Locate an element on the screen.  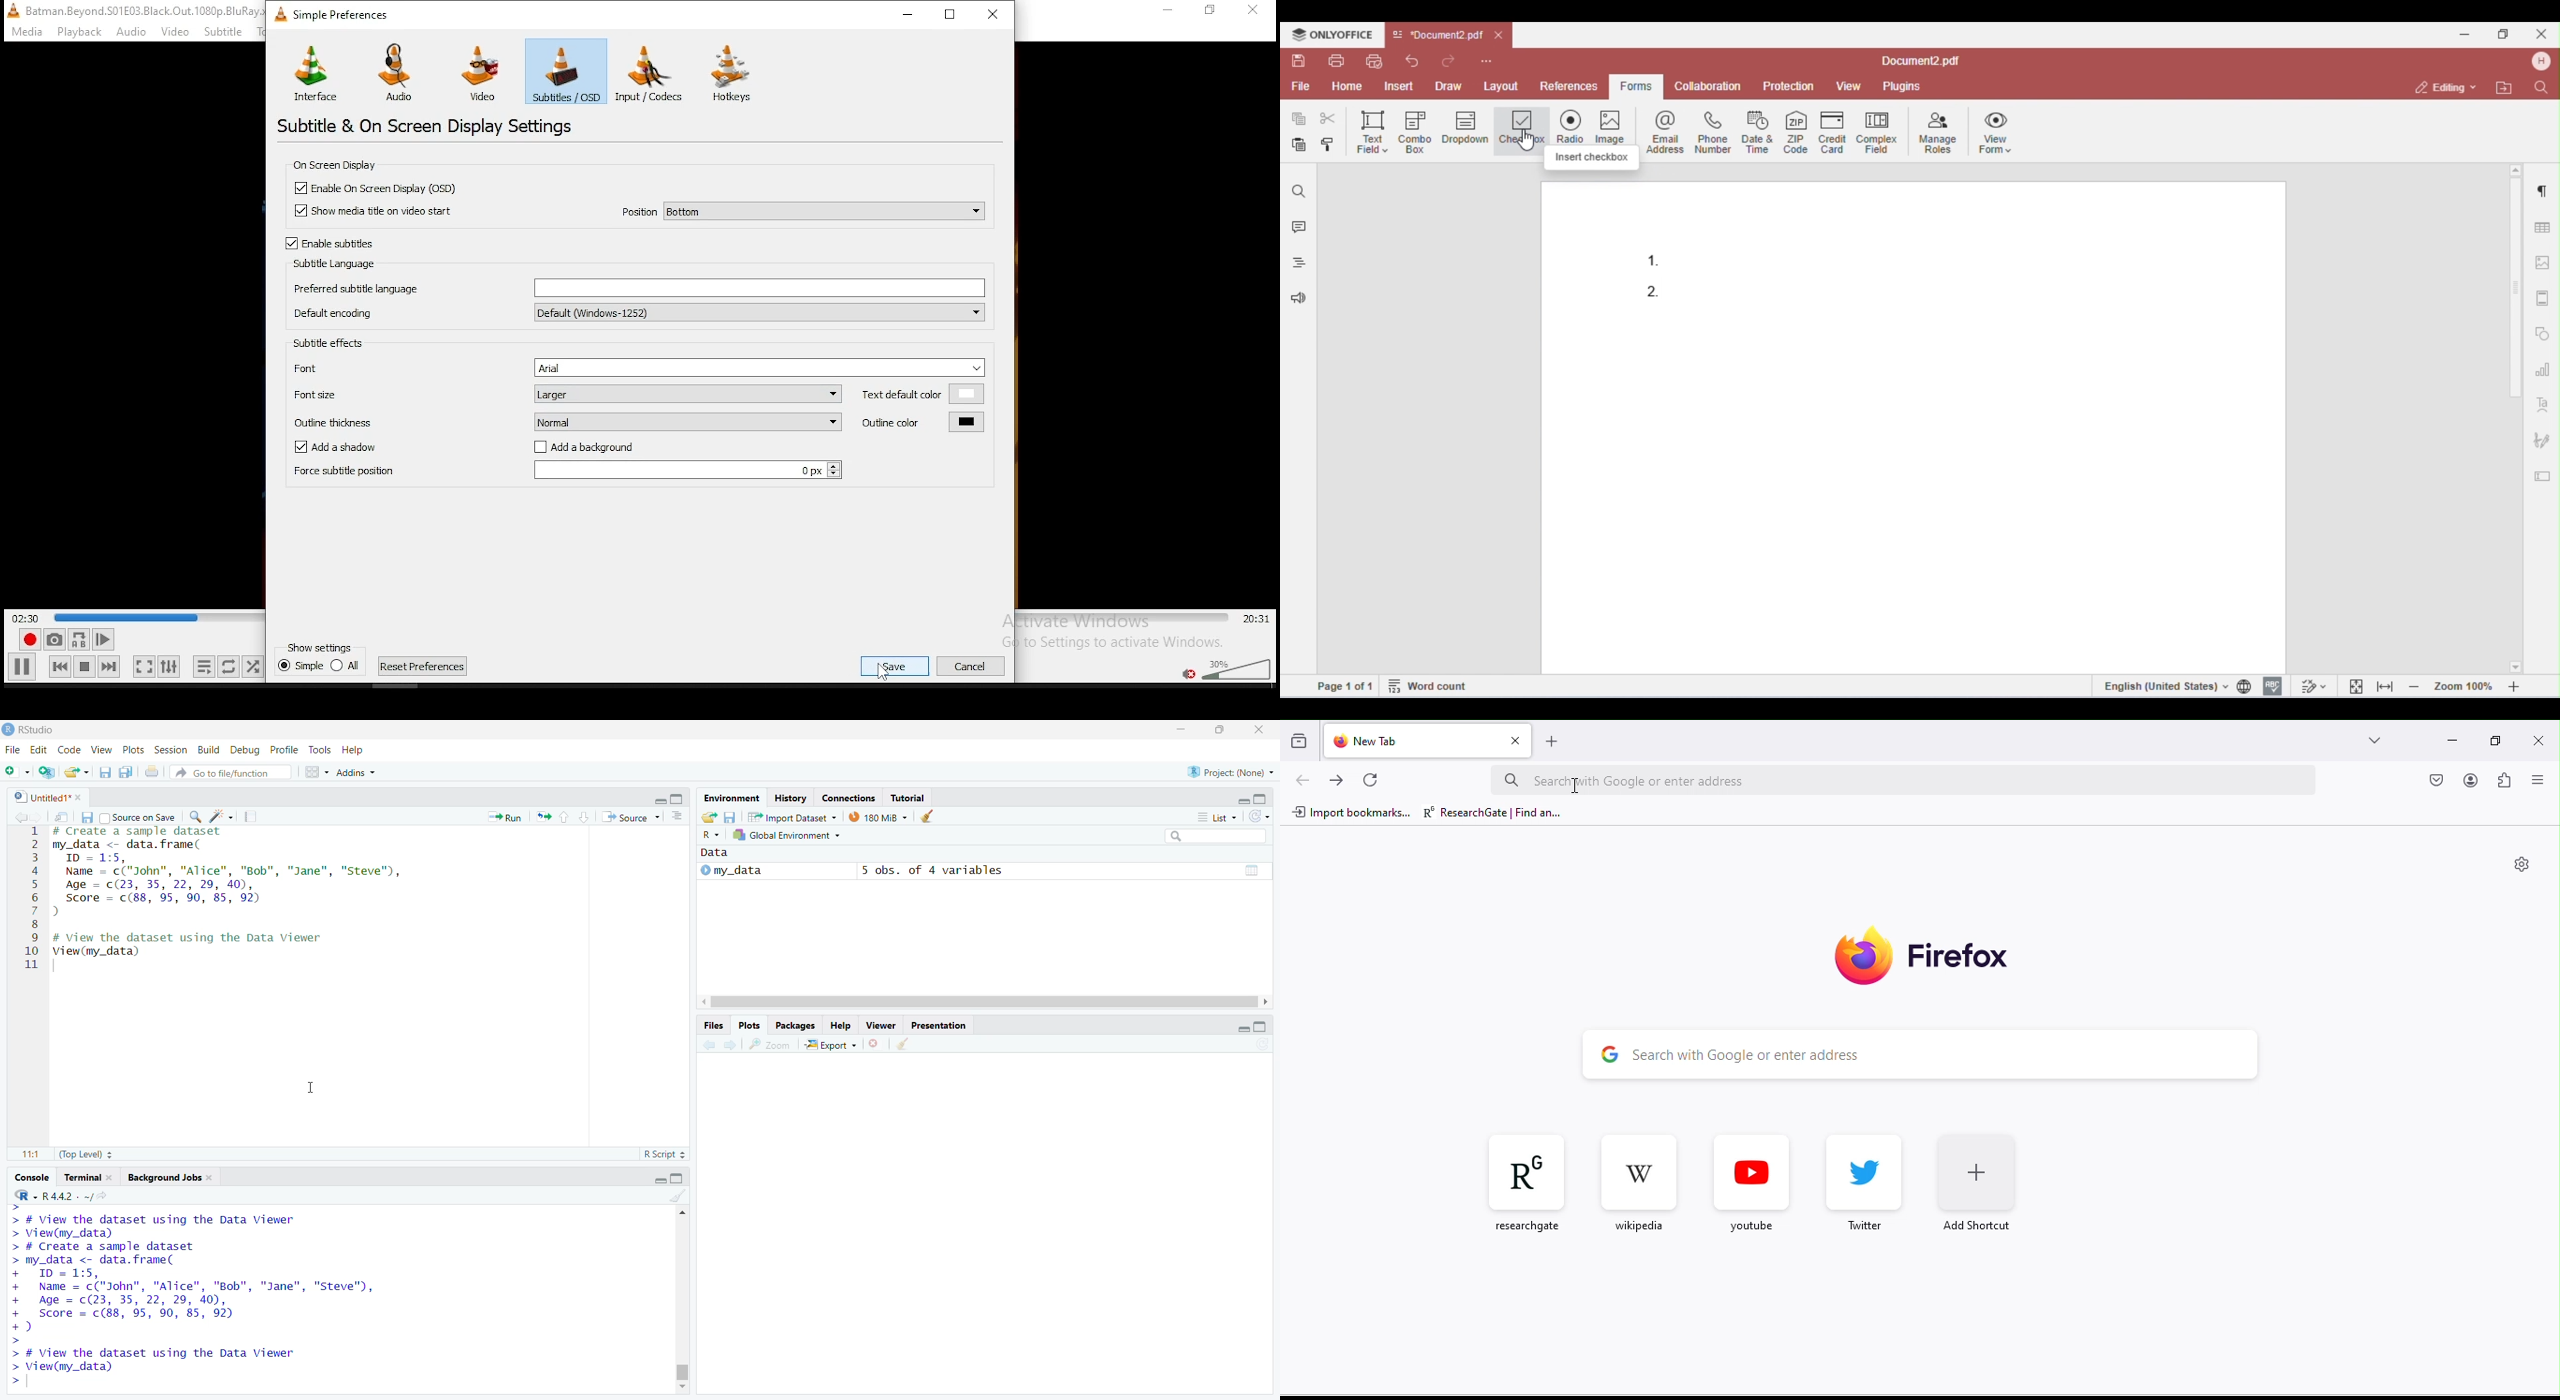
Profile is located at coordinates (284, 751).